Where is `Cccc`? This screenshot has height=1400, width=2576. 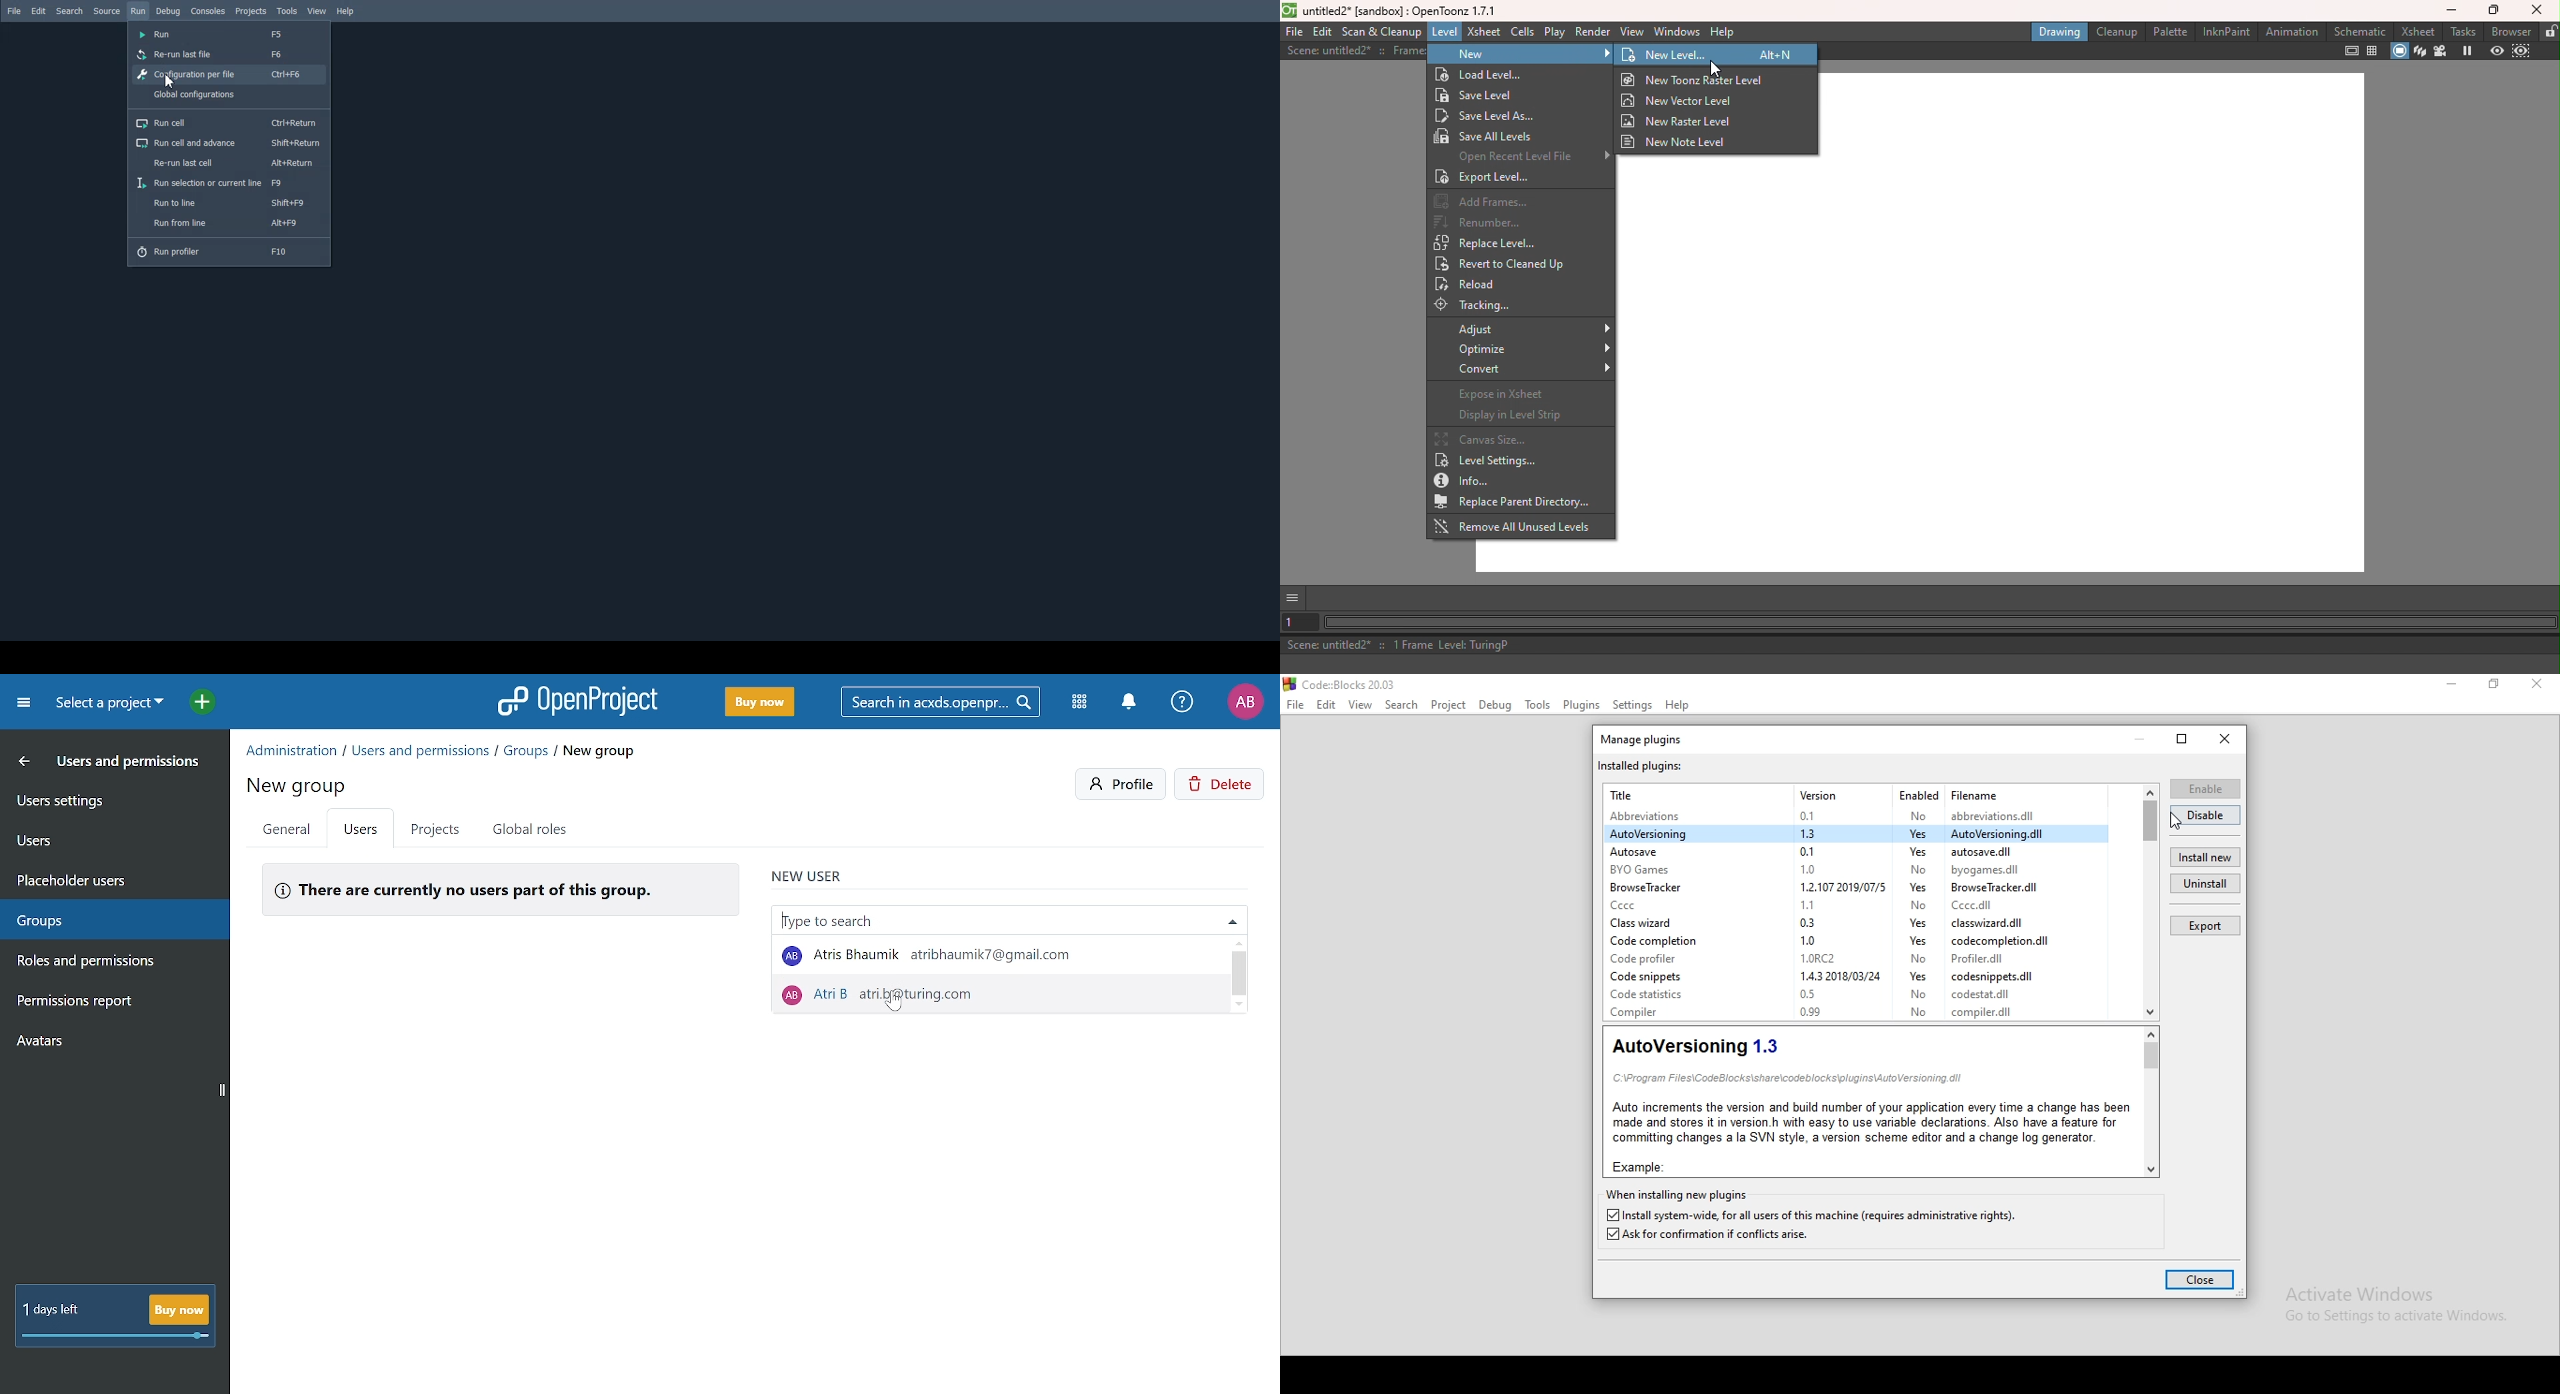 Cccc is located at coordinates (1654, 905).